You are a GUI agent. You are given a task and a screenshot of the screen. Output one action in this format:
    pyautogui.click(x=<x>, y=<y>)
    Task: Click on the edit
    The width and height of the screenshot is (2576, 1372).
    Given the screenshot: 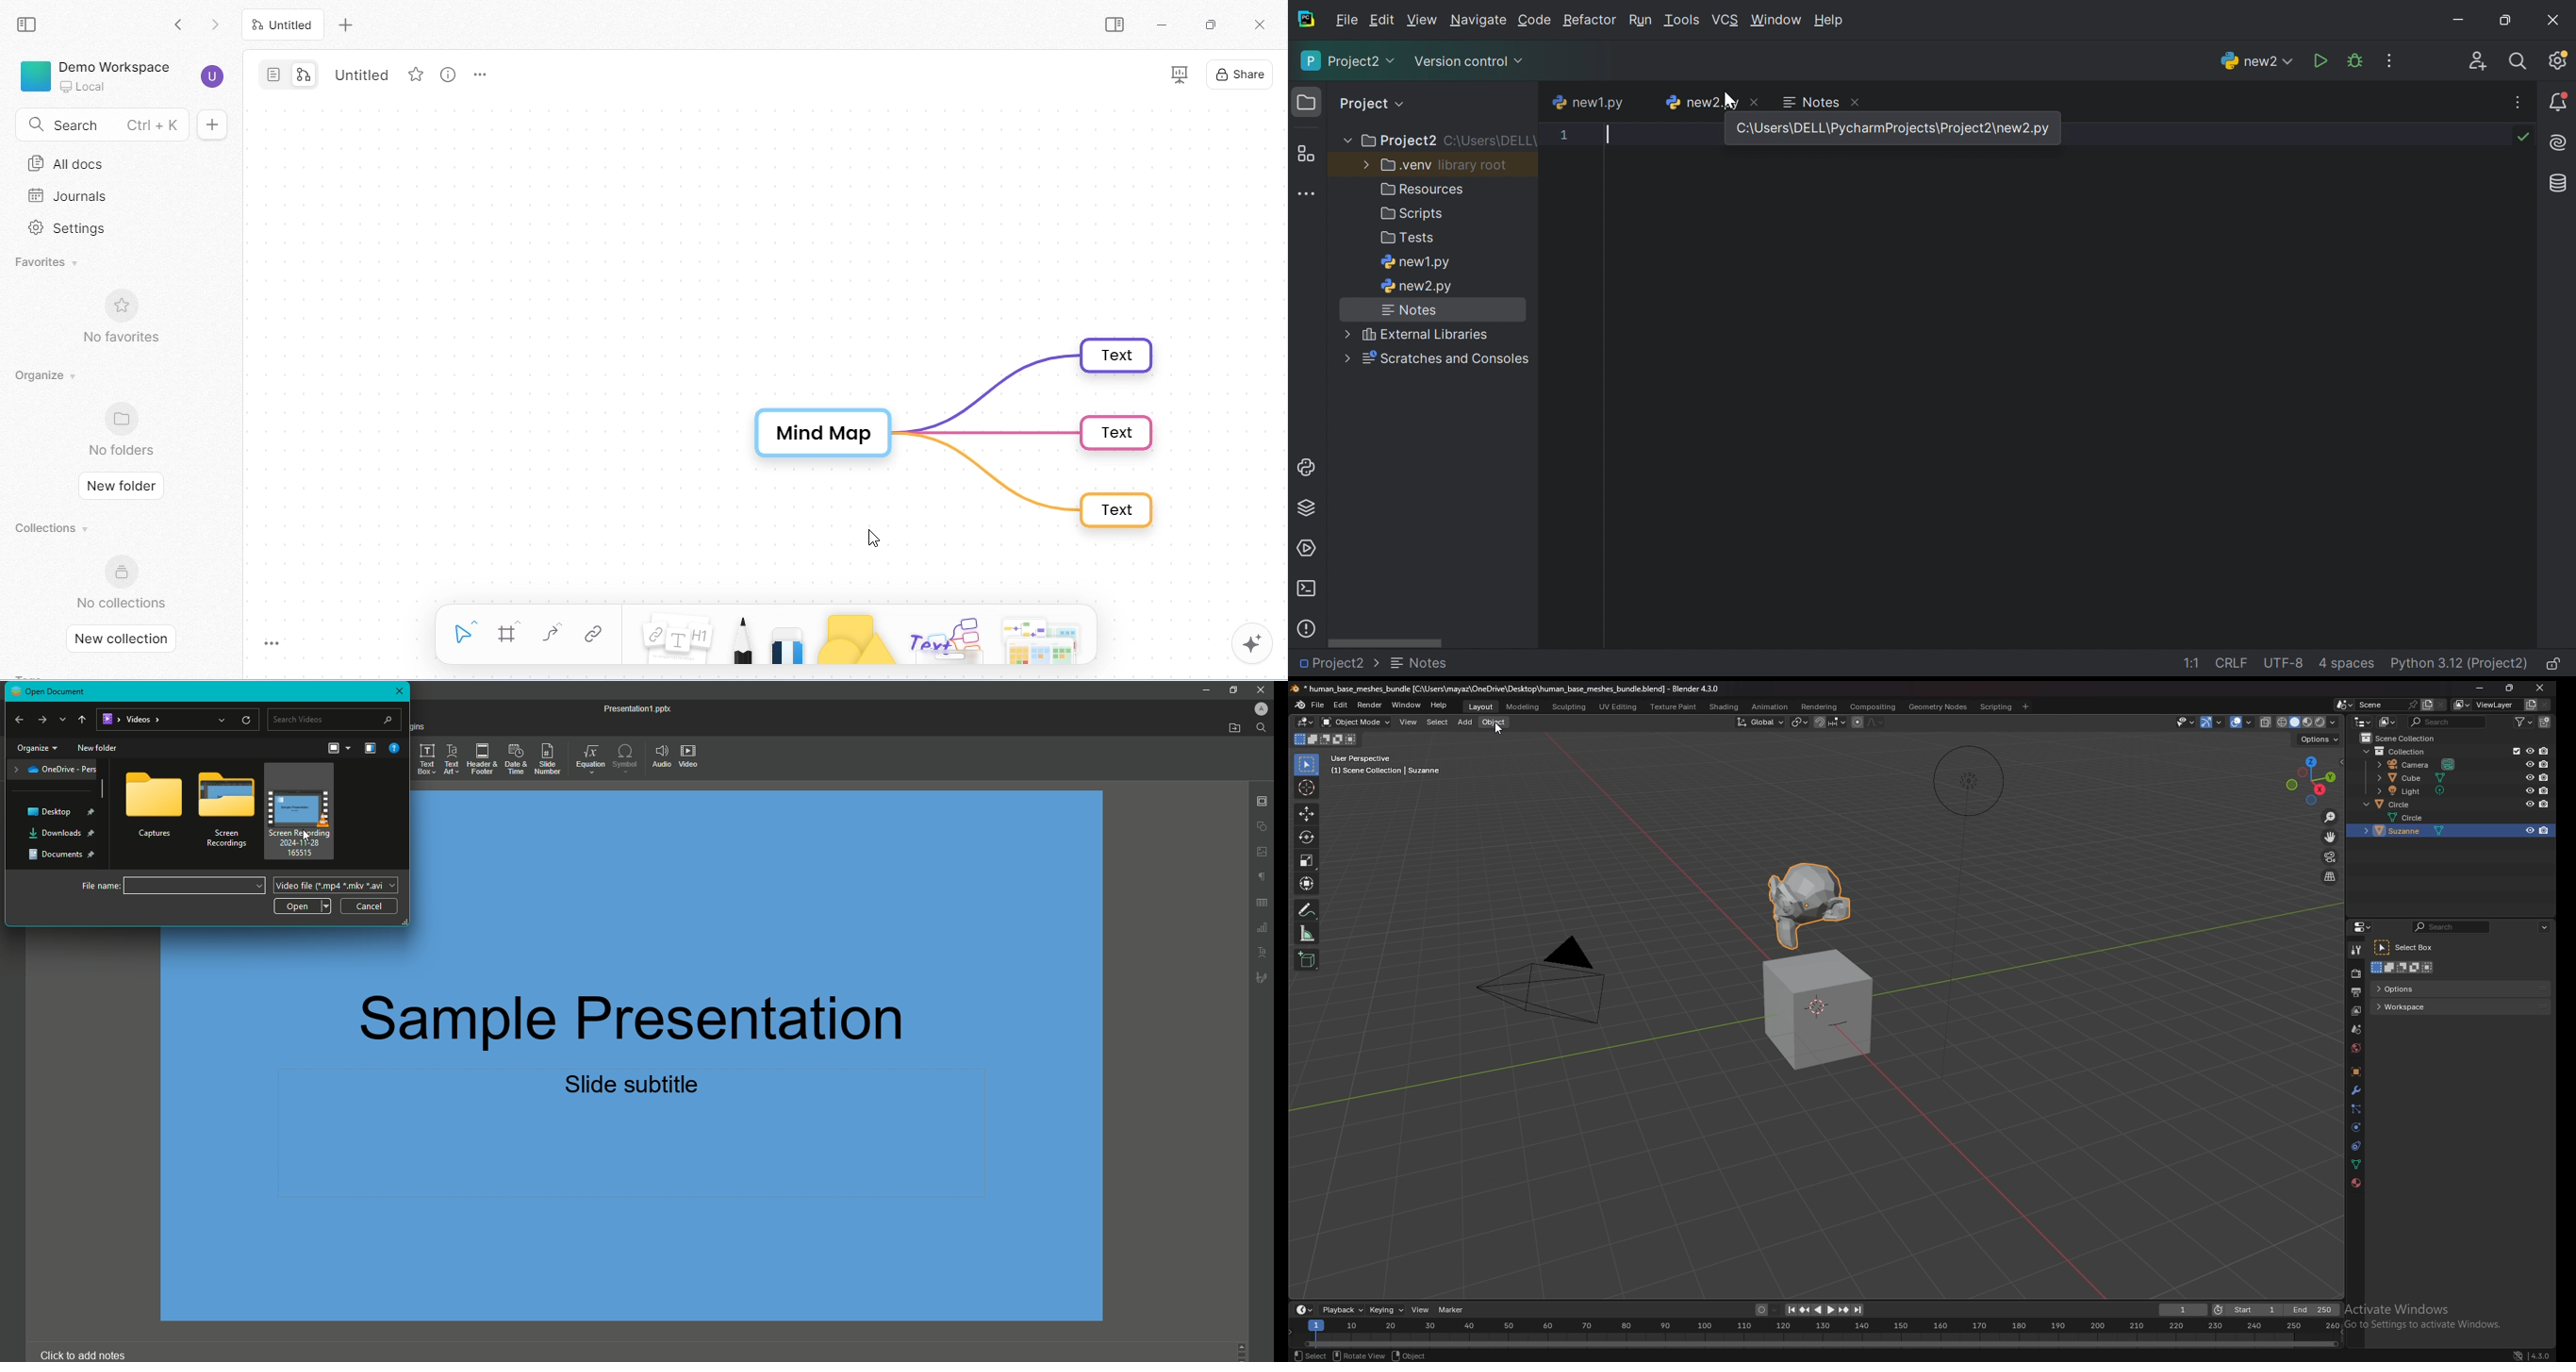 What is the action you would take?
    pyautogui.click(x=1340, y=705)
    